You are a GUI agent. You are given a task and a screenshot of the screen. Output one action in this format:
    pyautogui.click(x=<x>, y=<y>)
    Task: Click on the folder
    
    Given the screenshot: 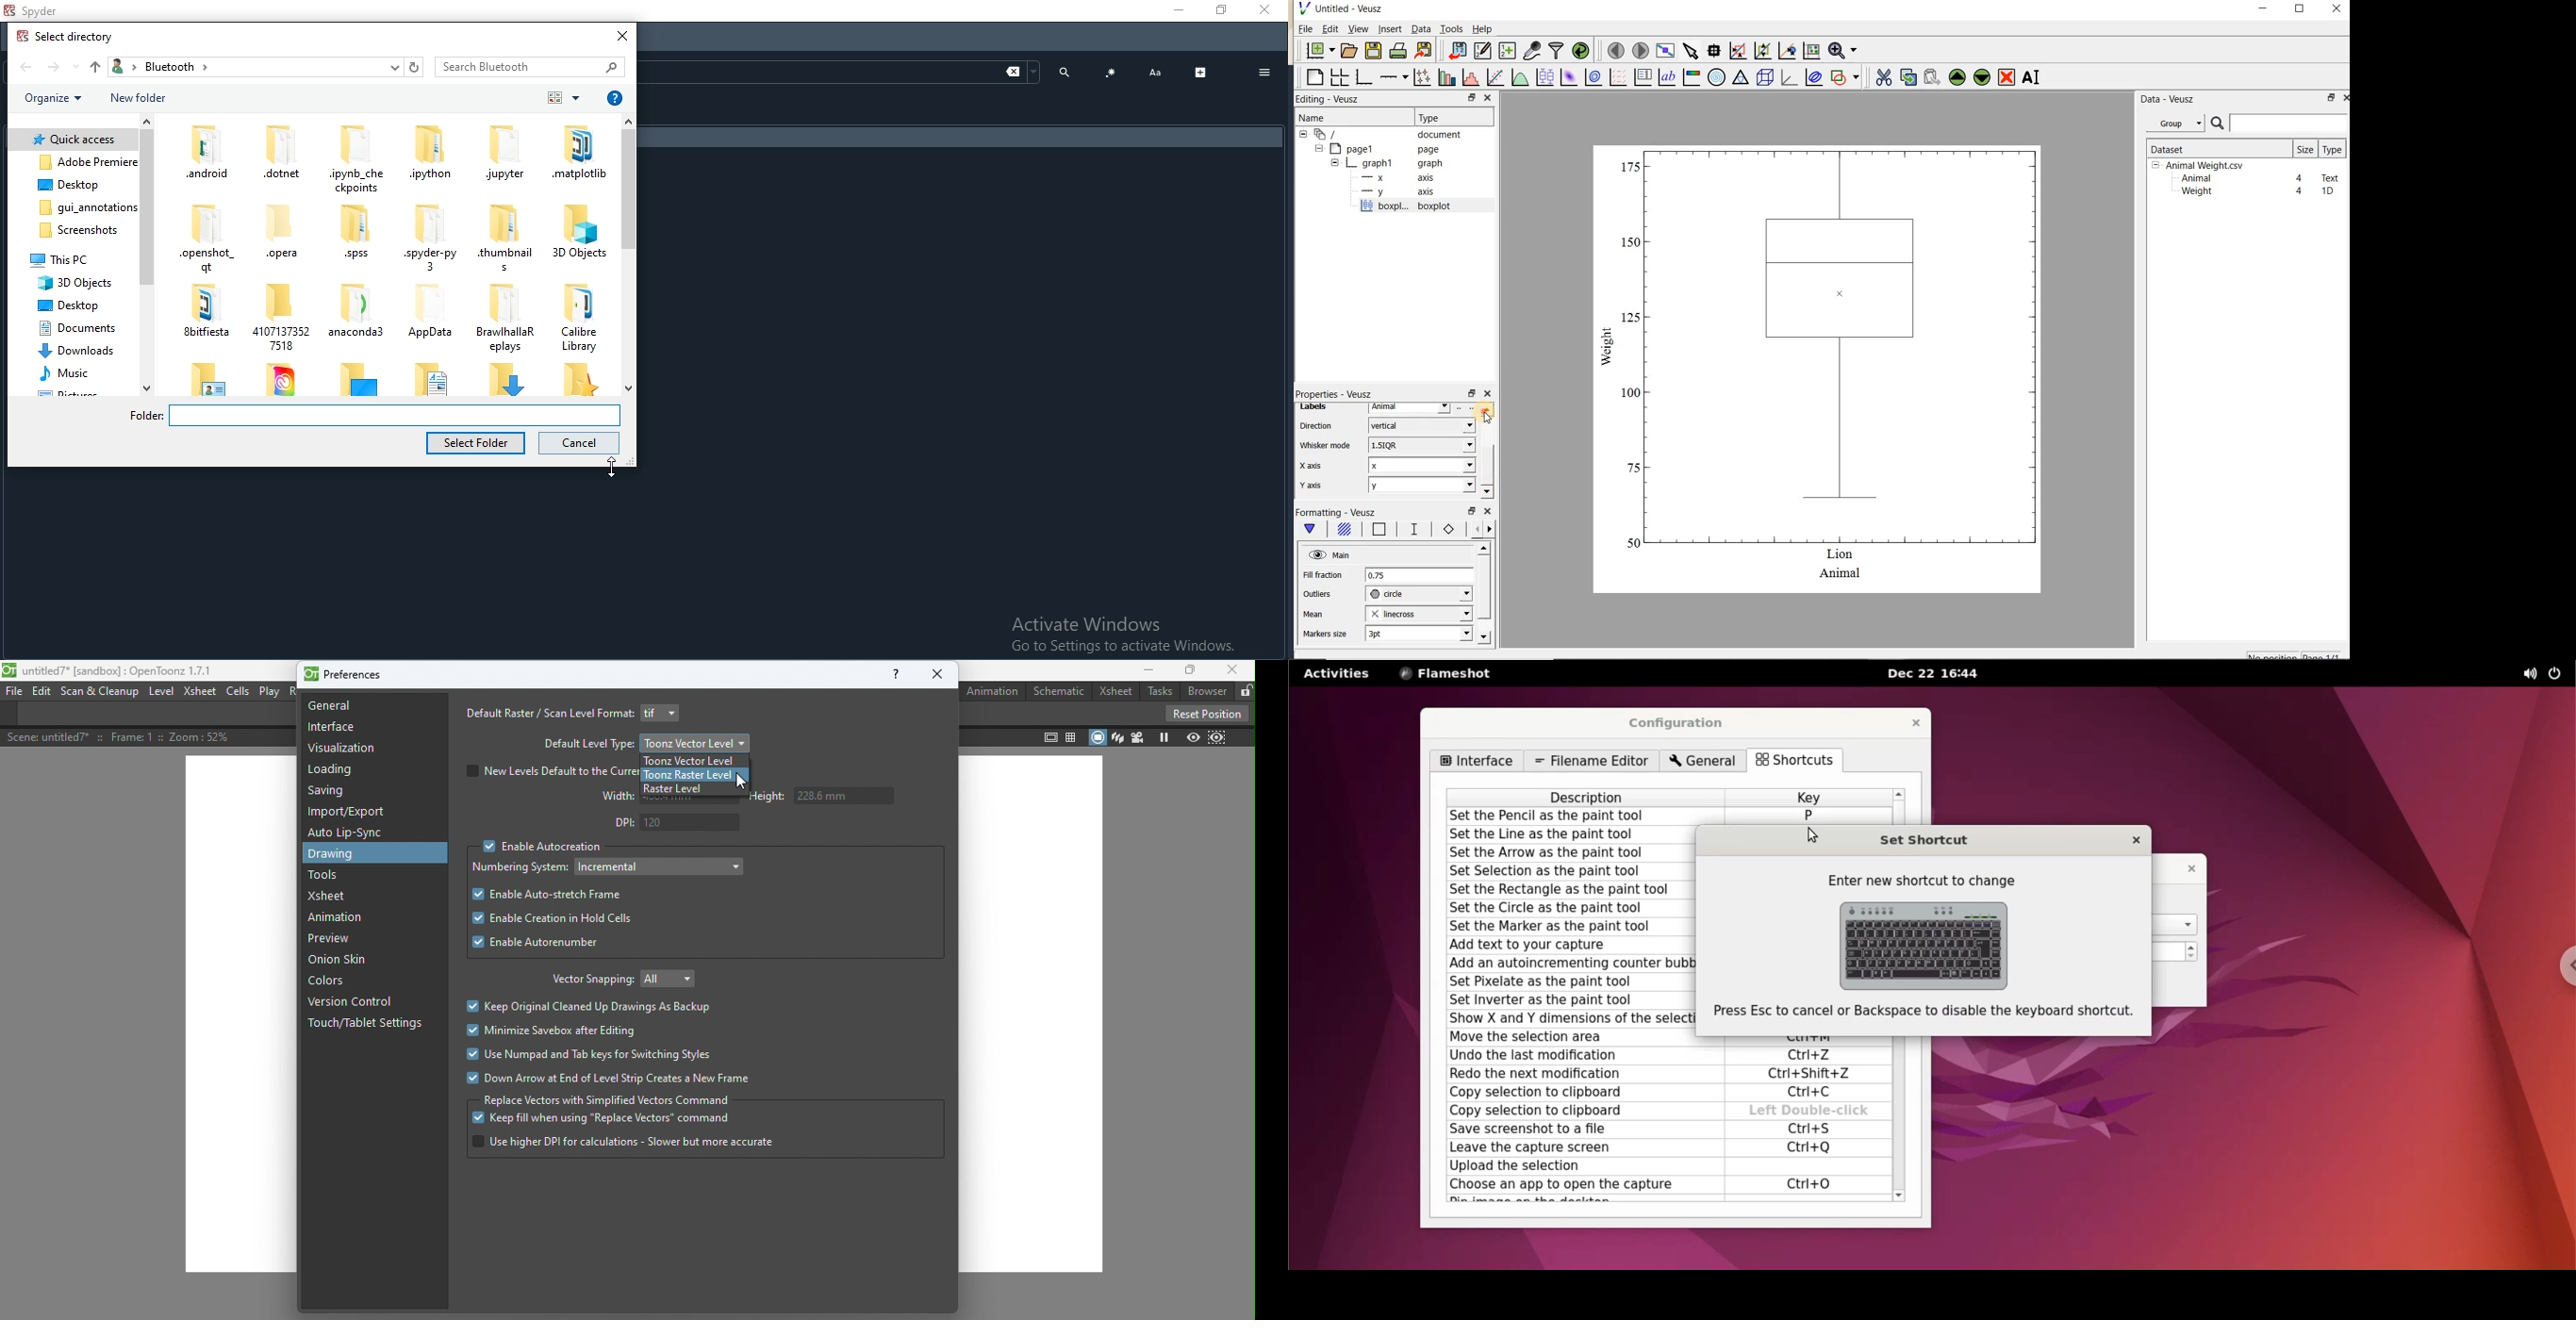 What is the action you would take?
    pyautogui.click(x=507, y=317)
    